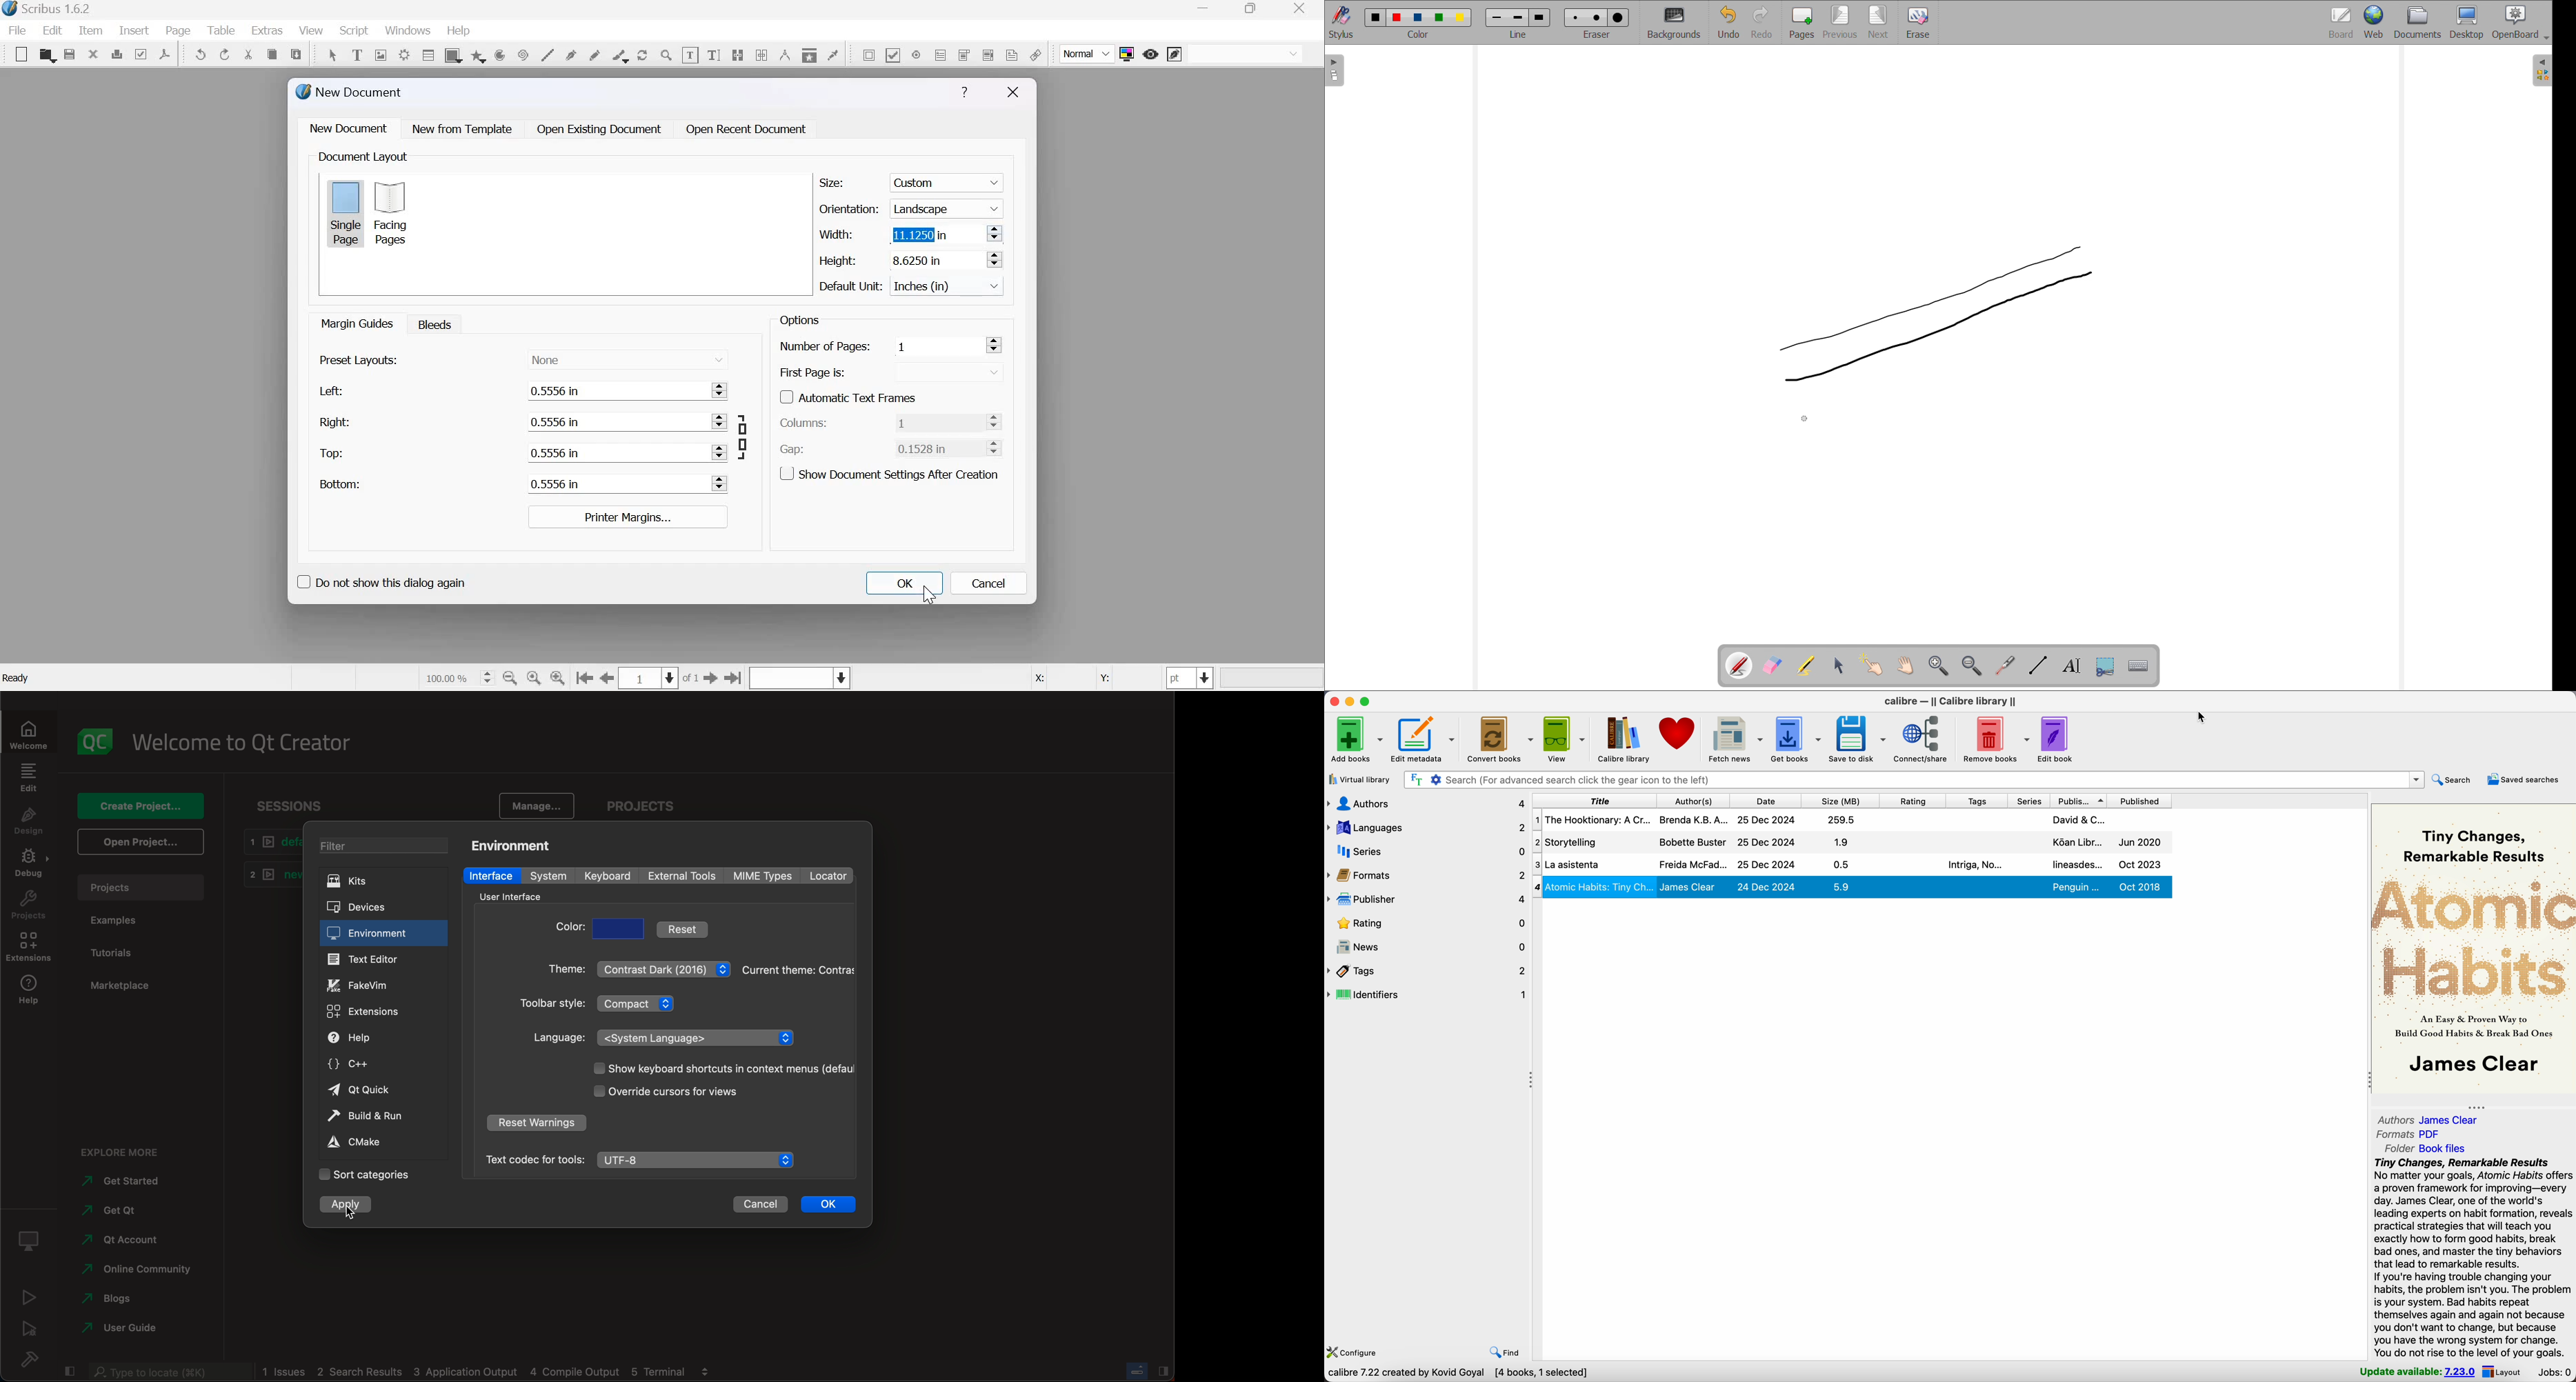  I want to click on freida McFad..., so click(1692, 864).